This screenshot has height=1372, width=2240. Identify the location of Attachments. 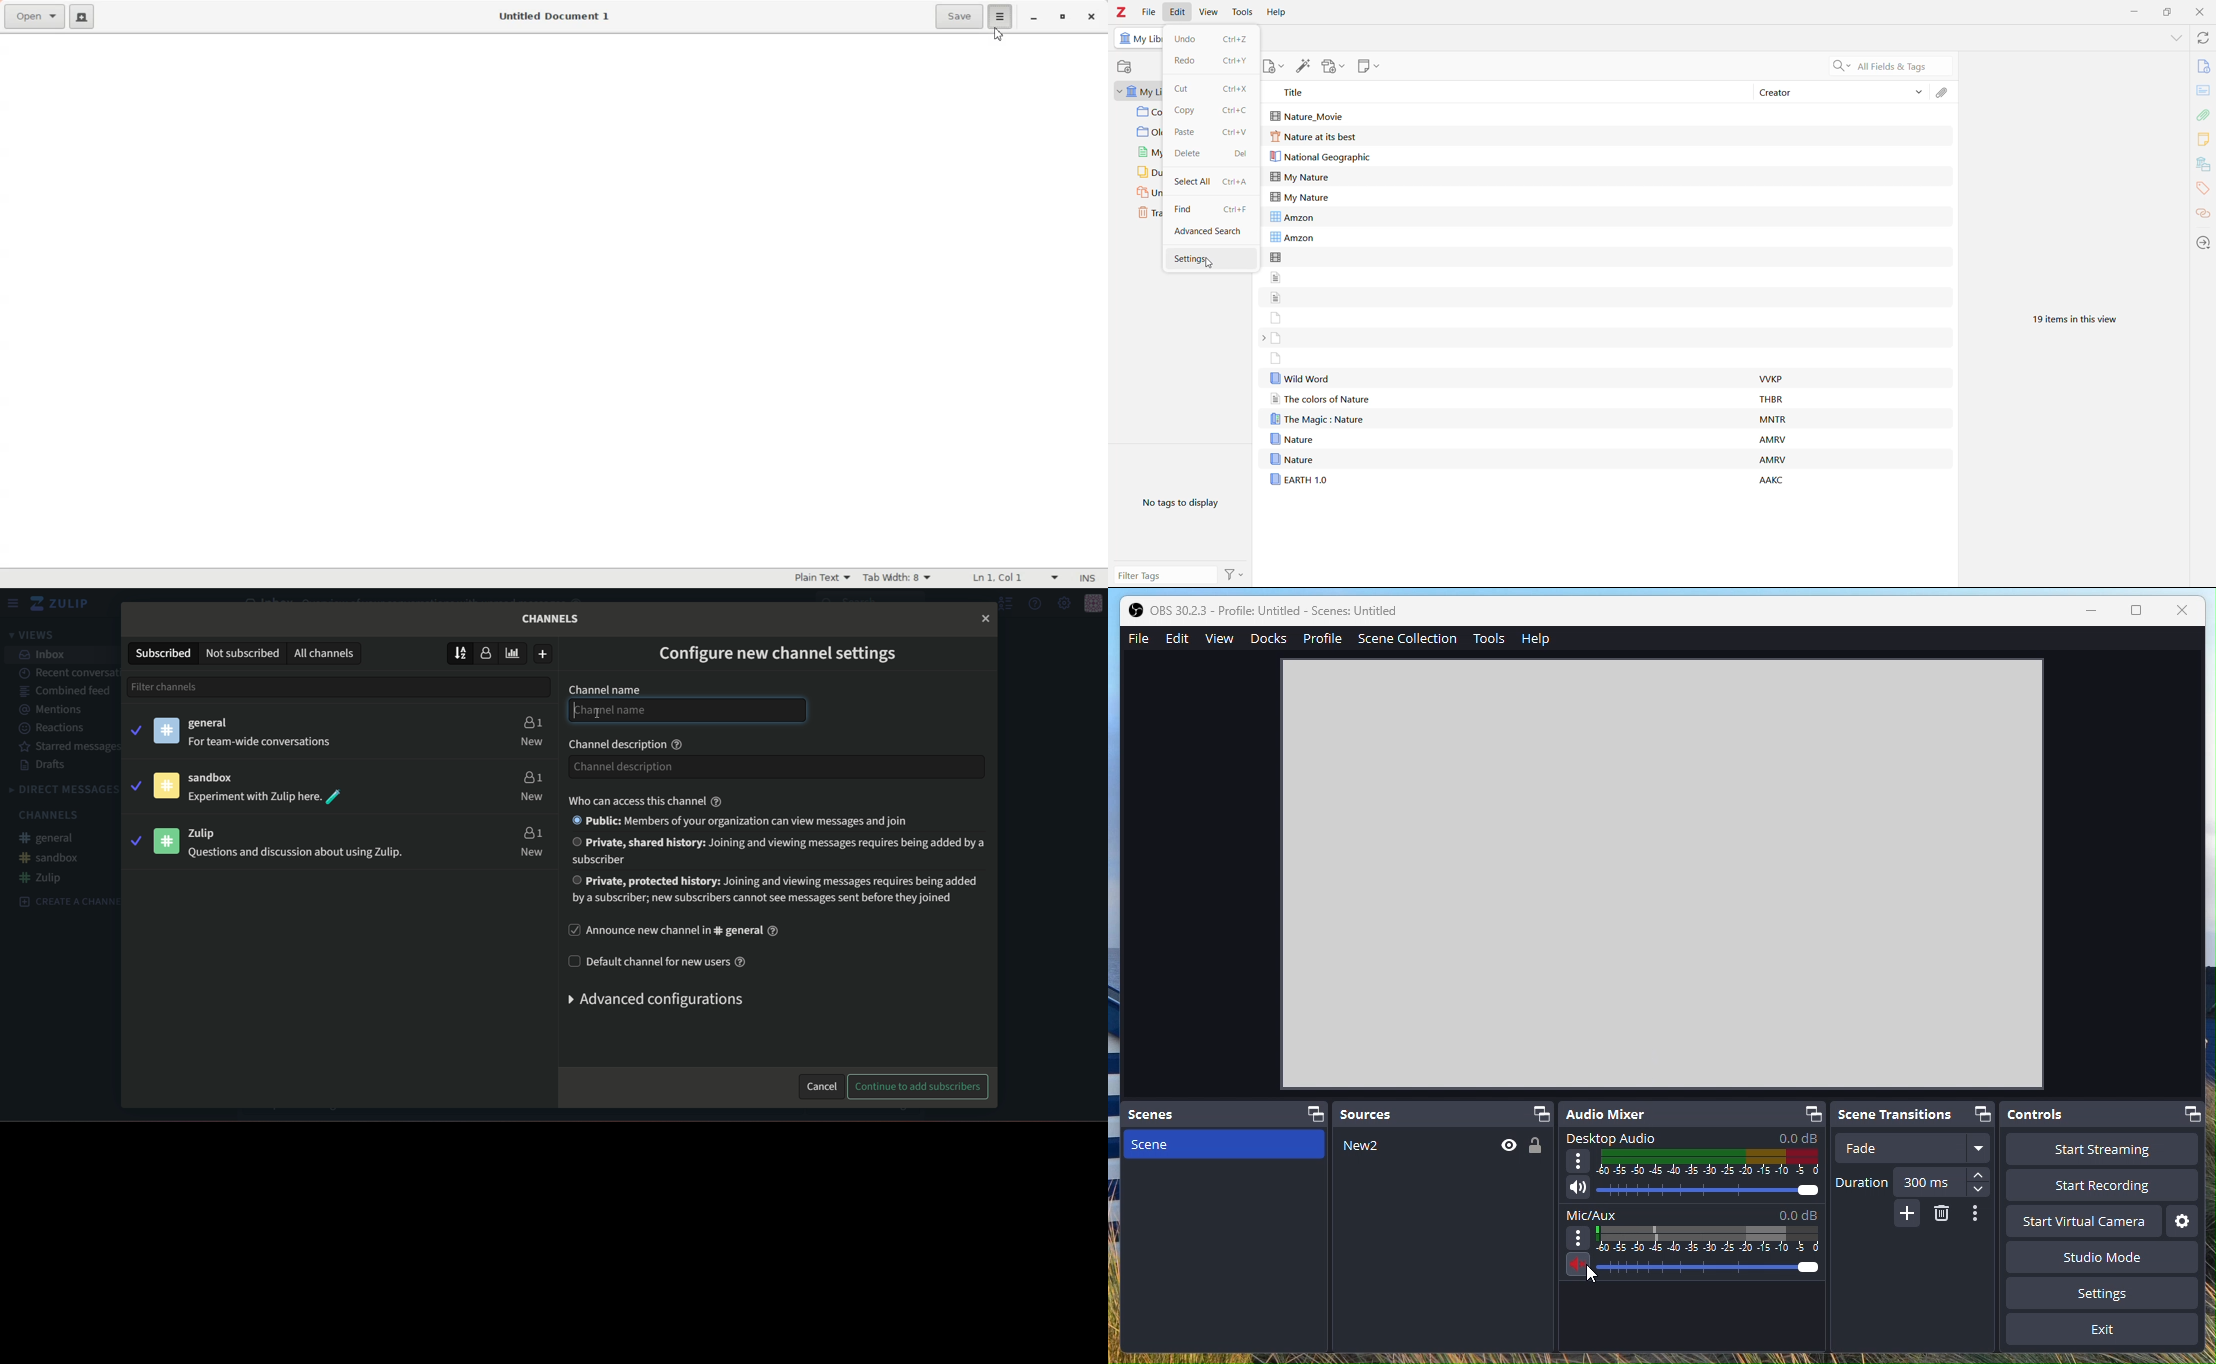
(2204, 114).